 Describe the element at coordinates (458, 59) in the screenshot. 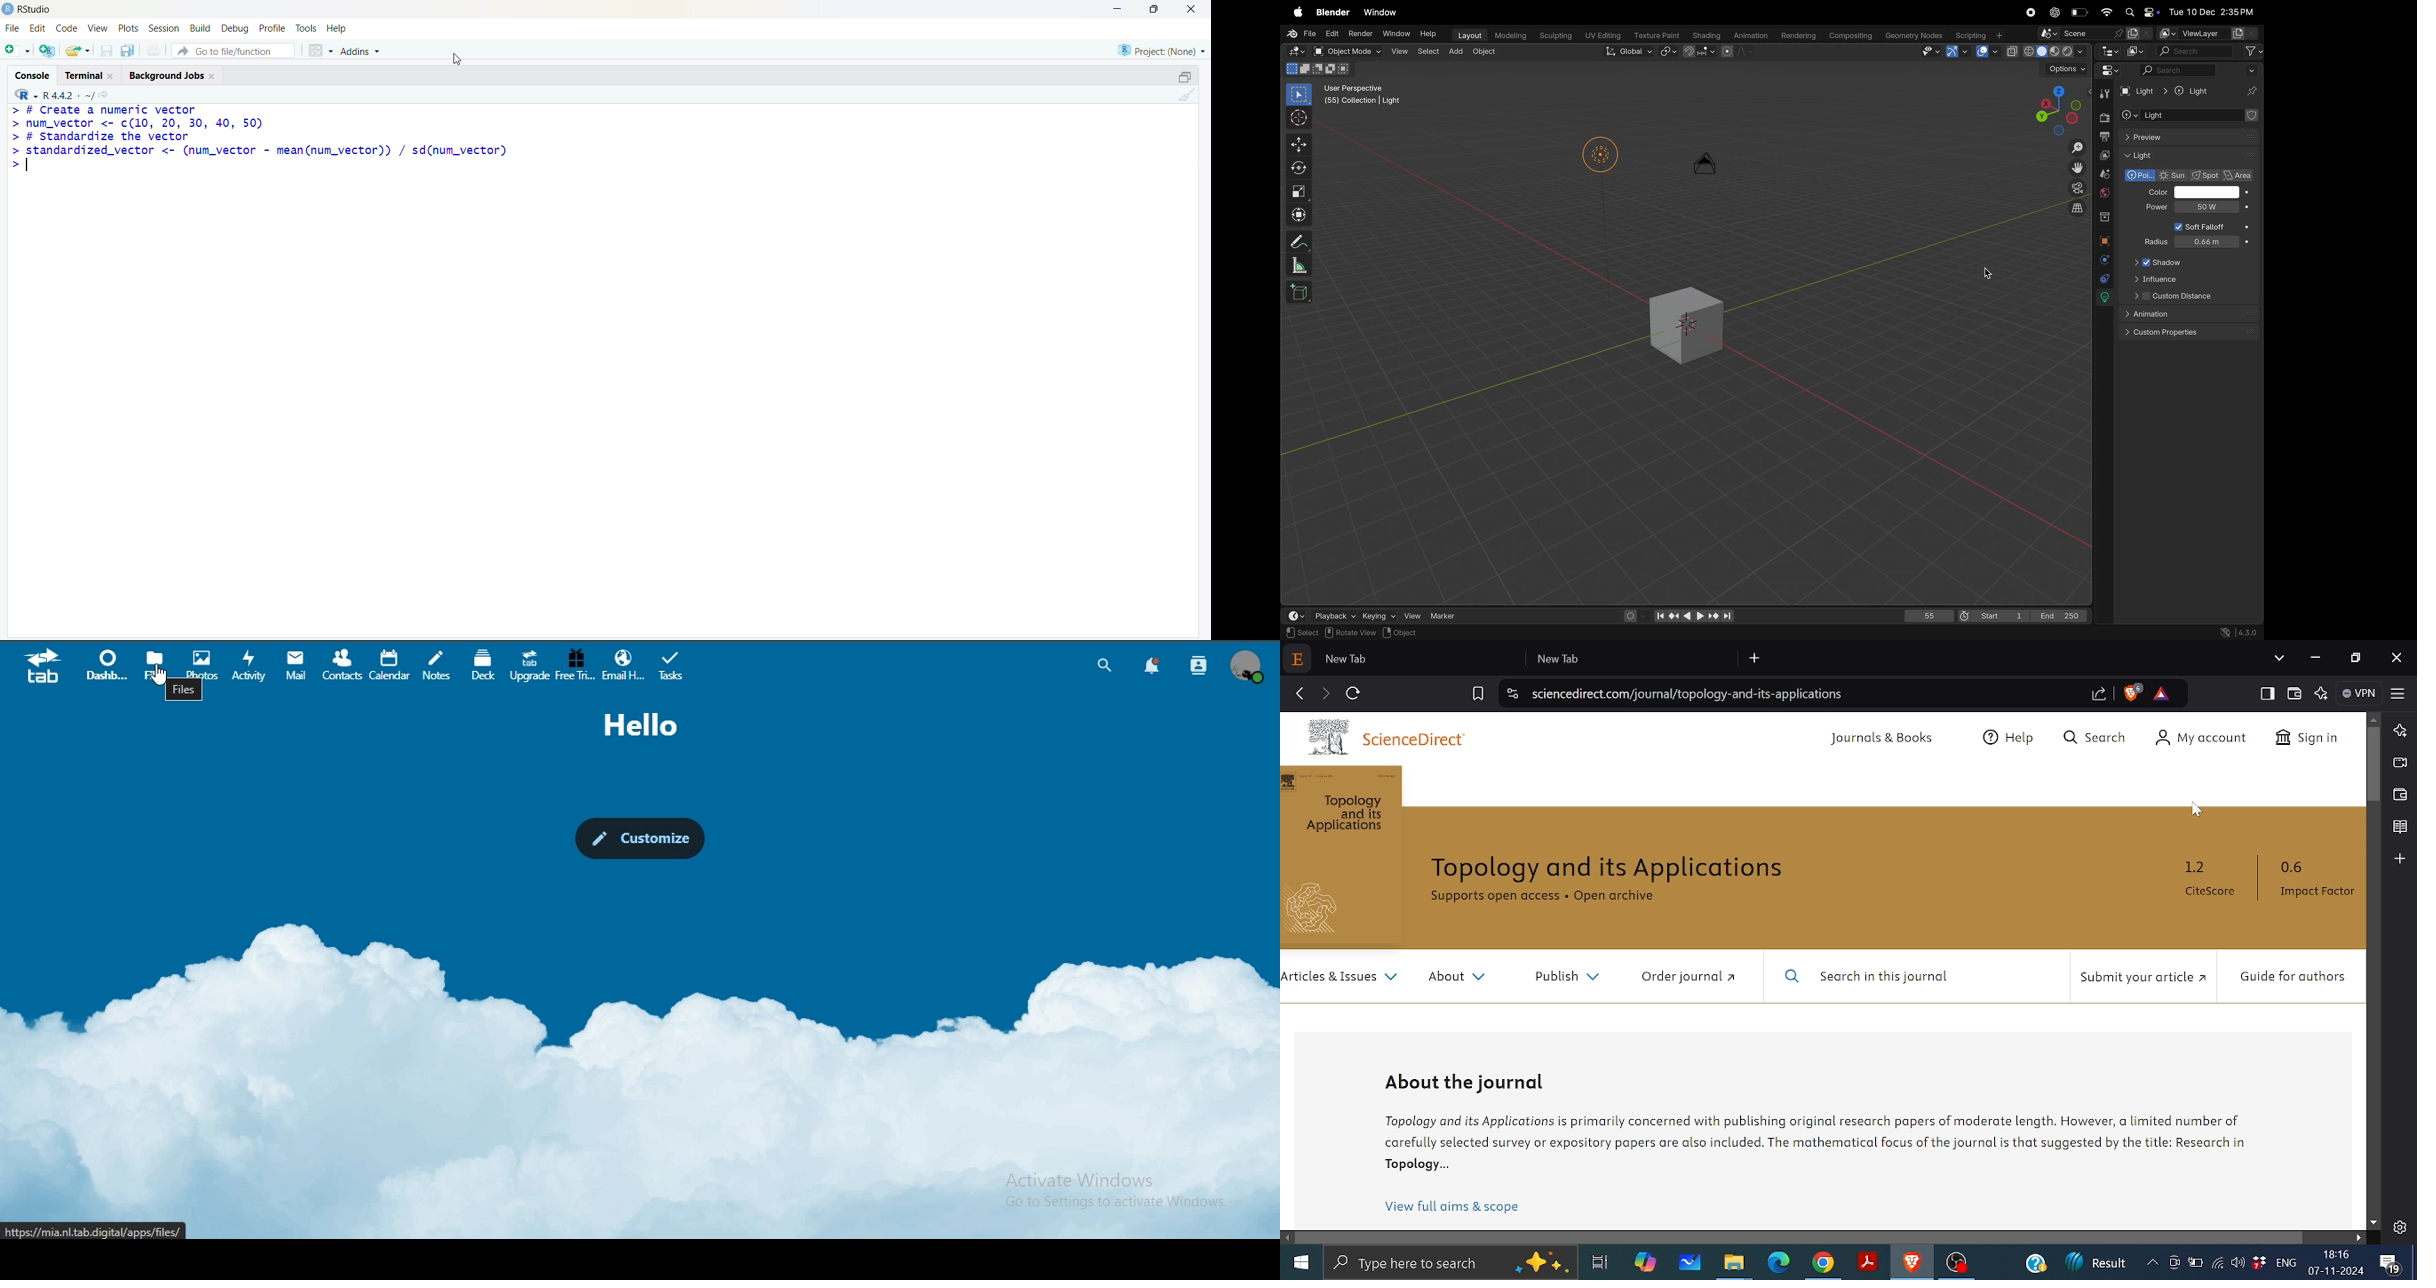

I see `cursor` at that location.